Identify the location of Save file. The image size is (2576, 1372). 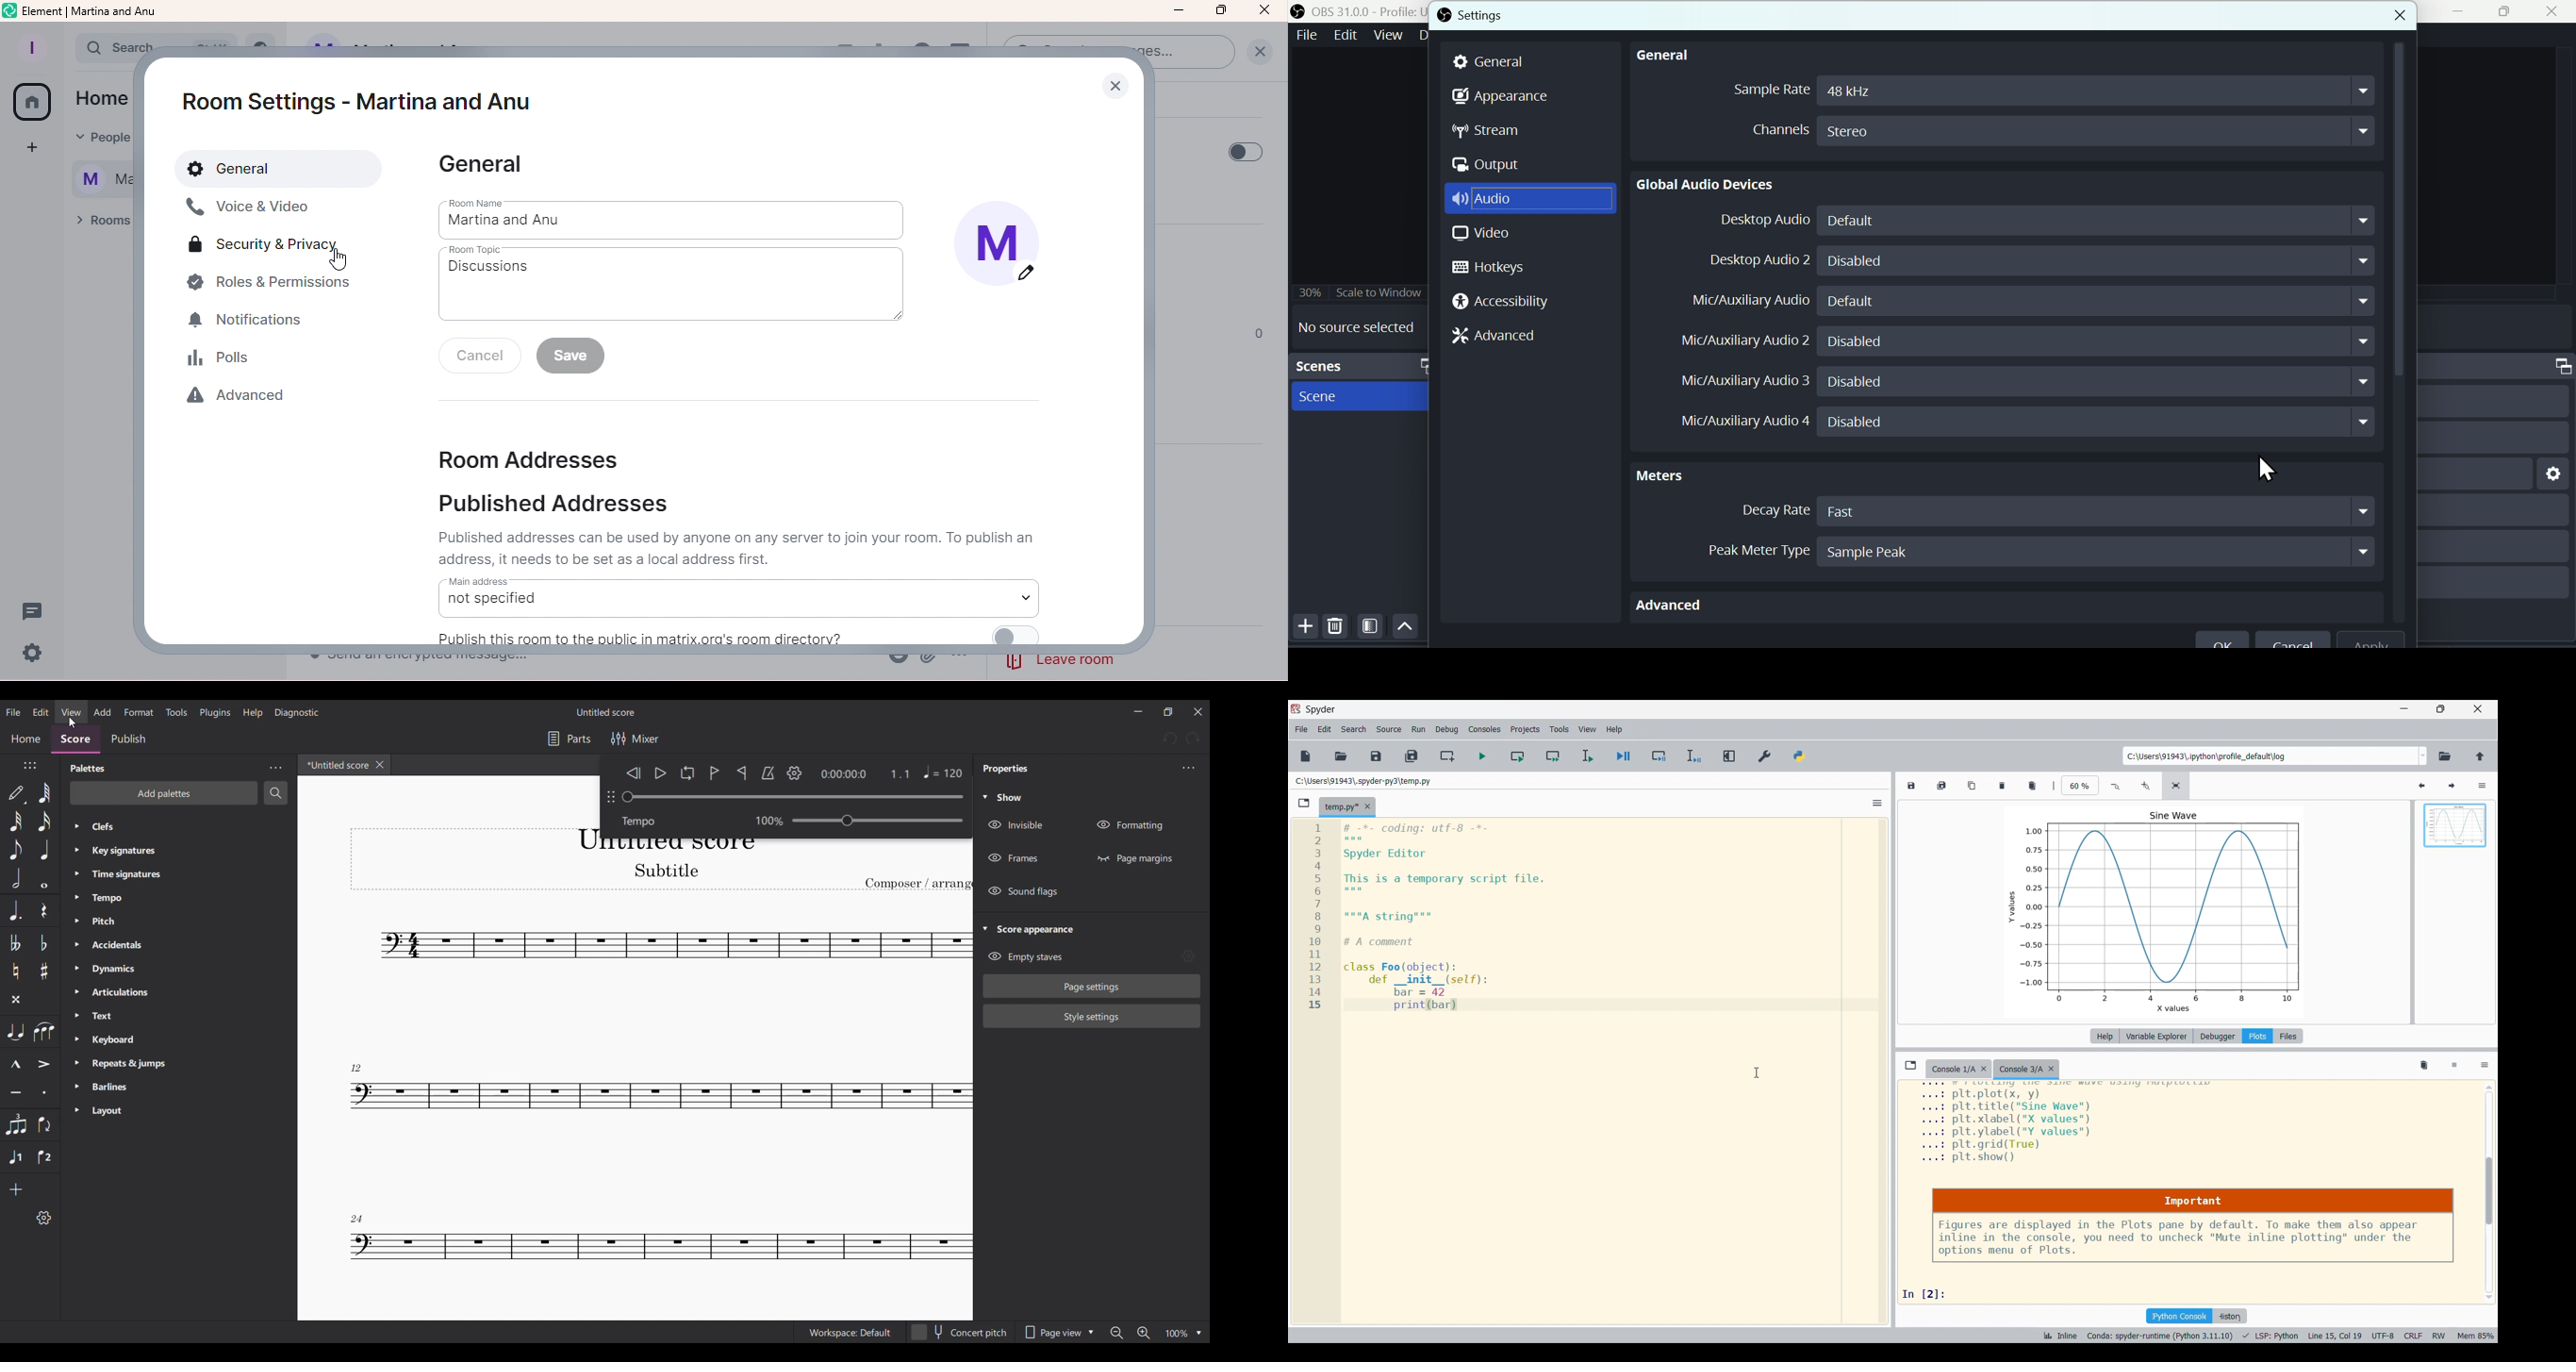
(1376, 757).